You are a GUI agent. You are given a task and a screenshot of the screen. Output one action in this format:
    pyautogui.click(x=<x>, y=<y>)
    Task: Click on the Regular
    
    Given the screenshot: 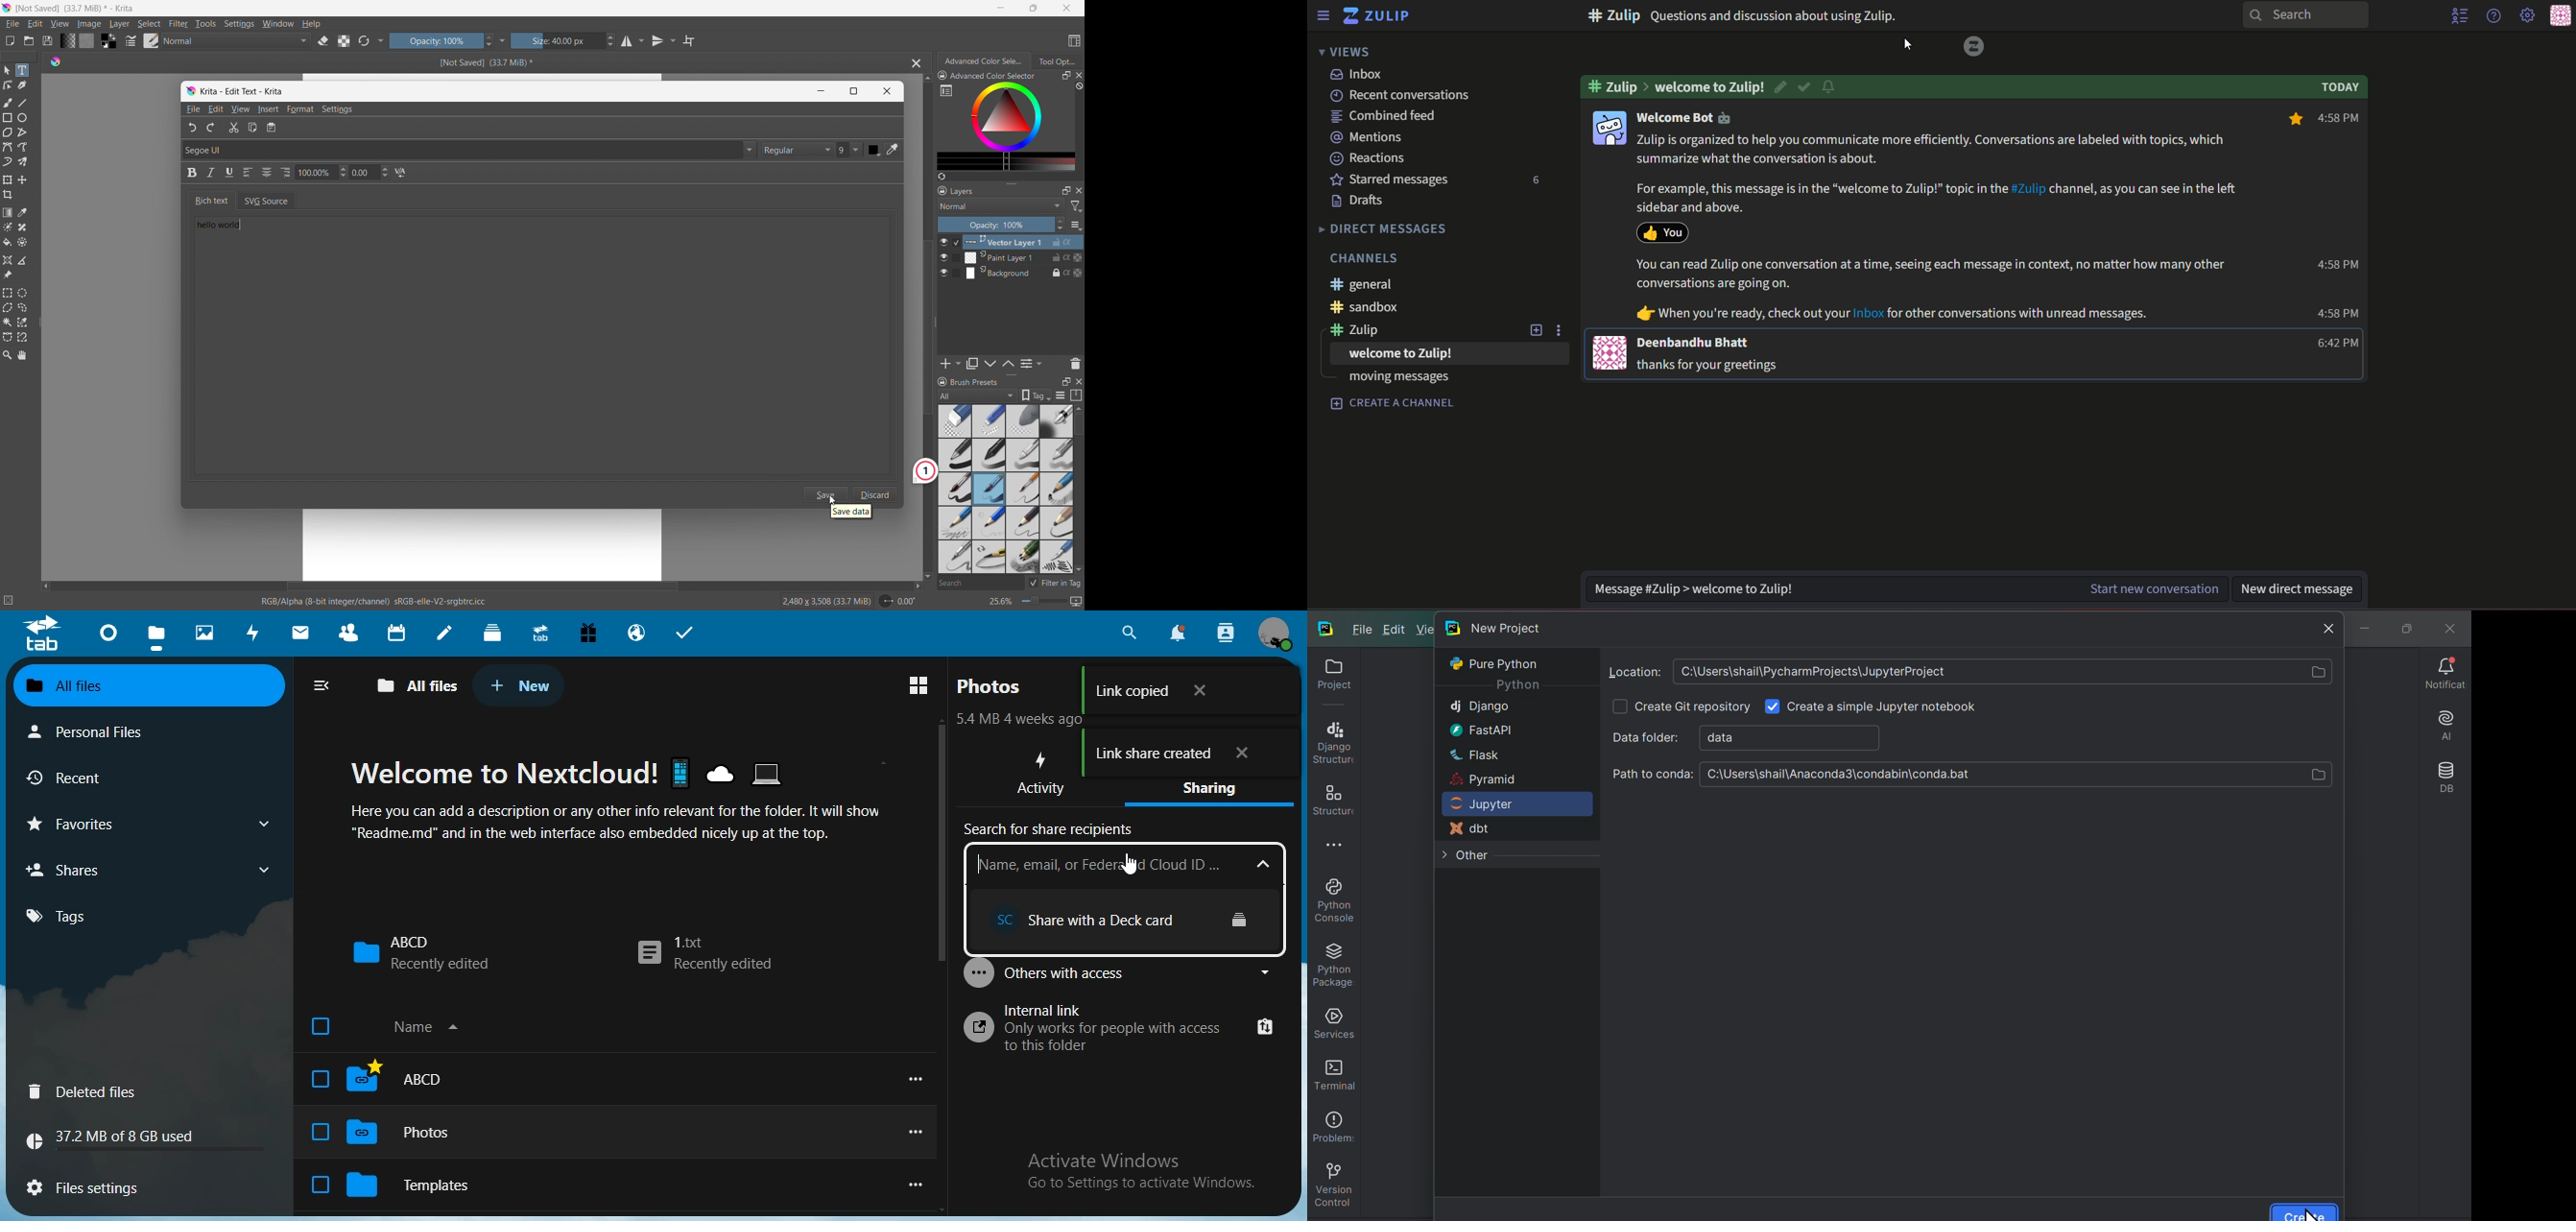 What is the action you would take?
    pyautogui.click(x=798, y=150)
    